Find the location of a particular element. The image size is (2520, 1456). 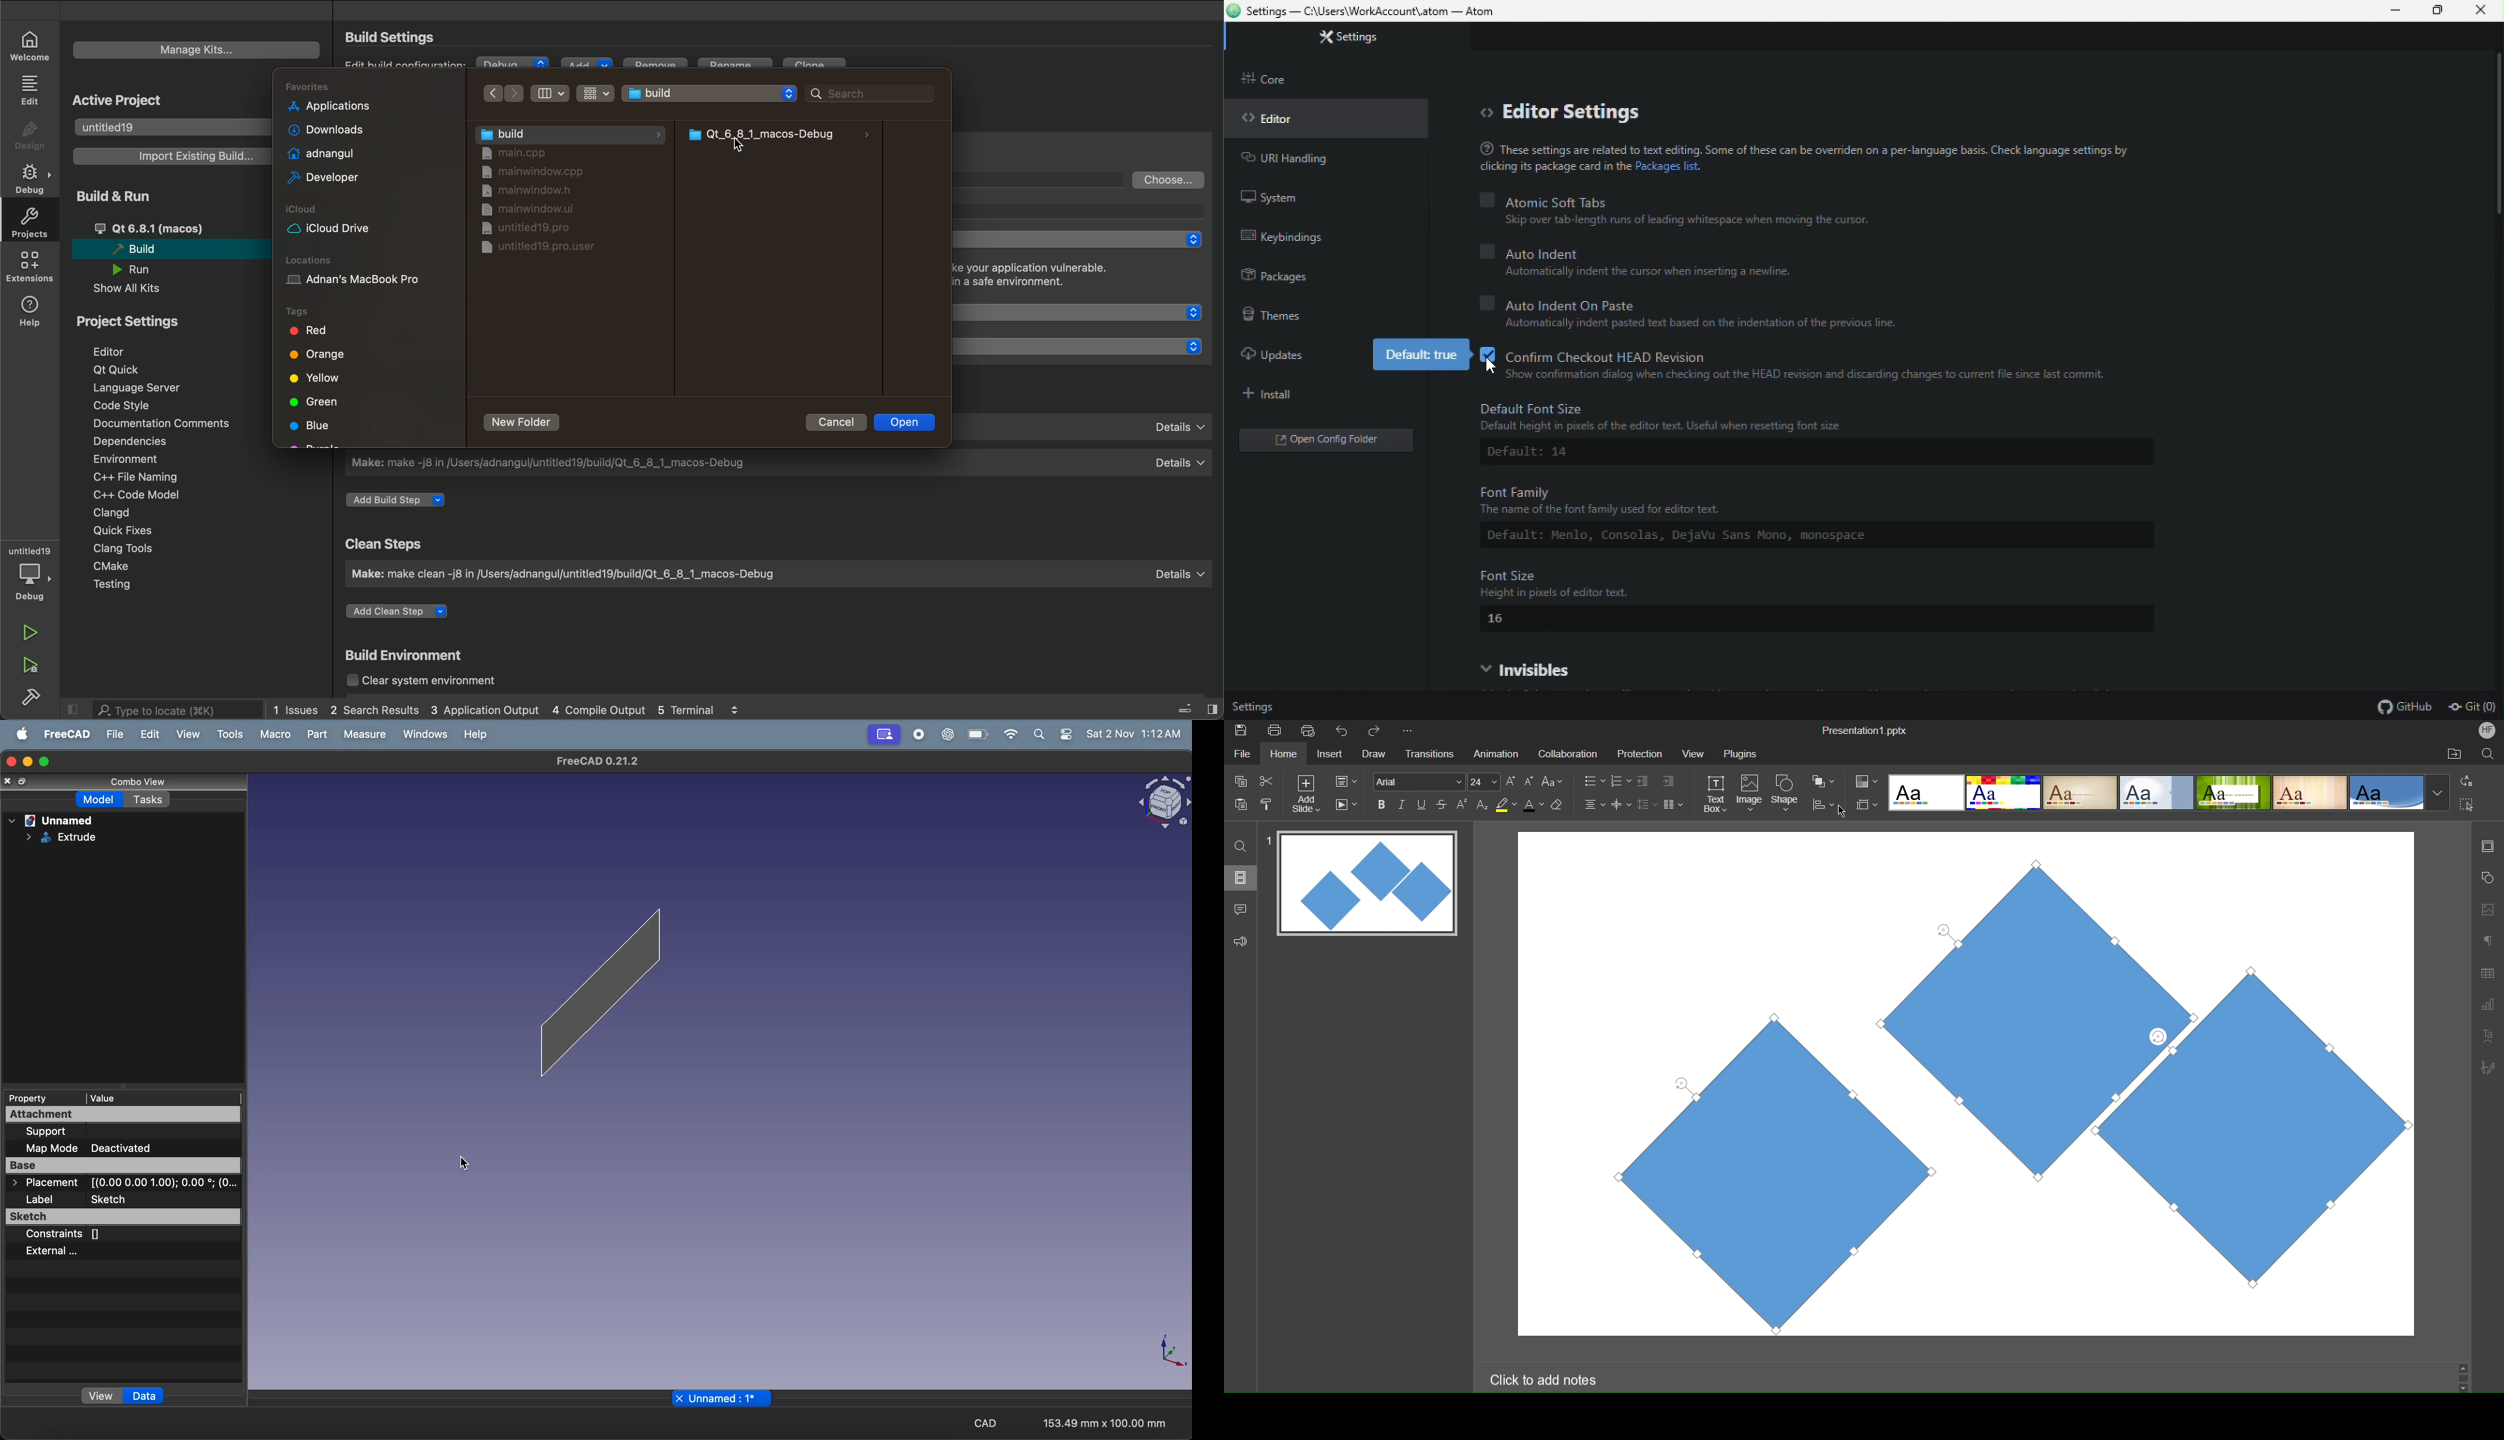

Environment  is located at coordinates (139, 459).